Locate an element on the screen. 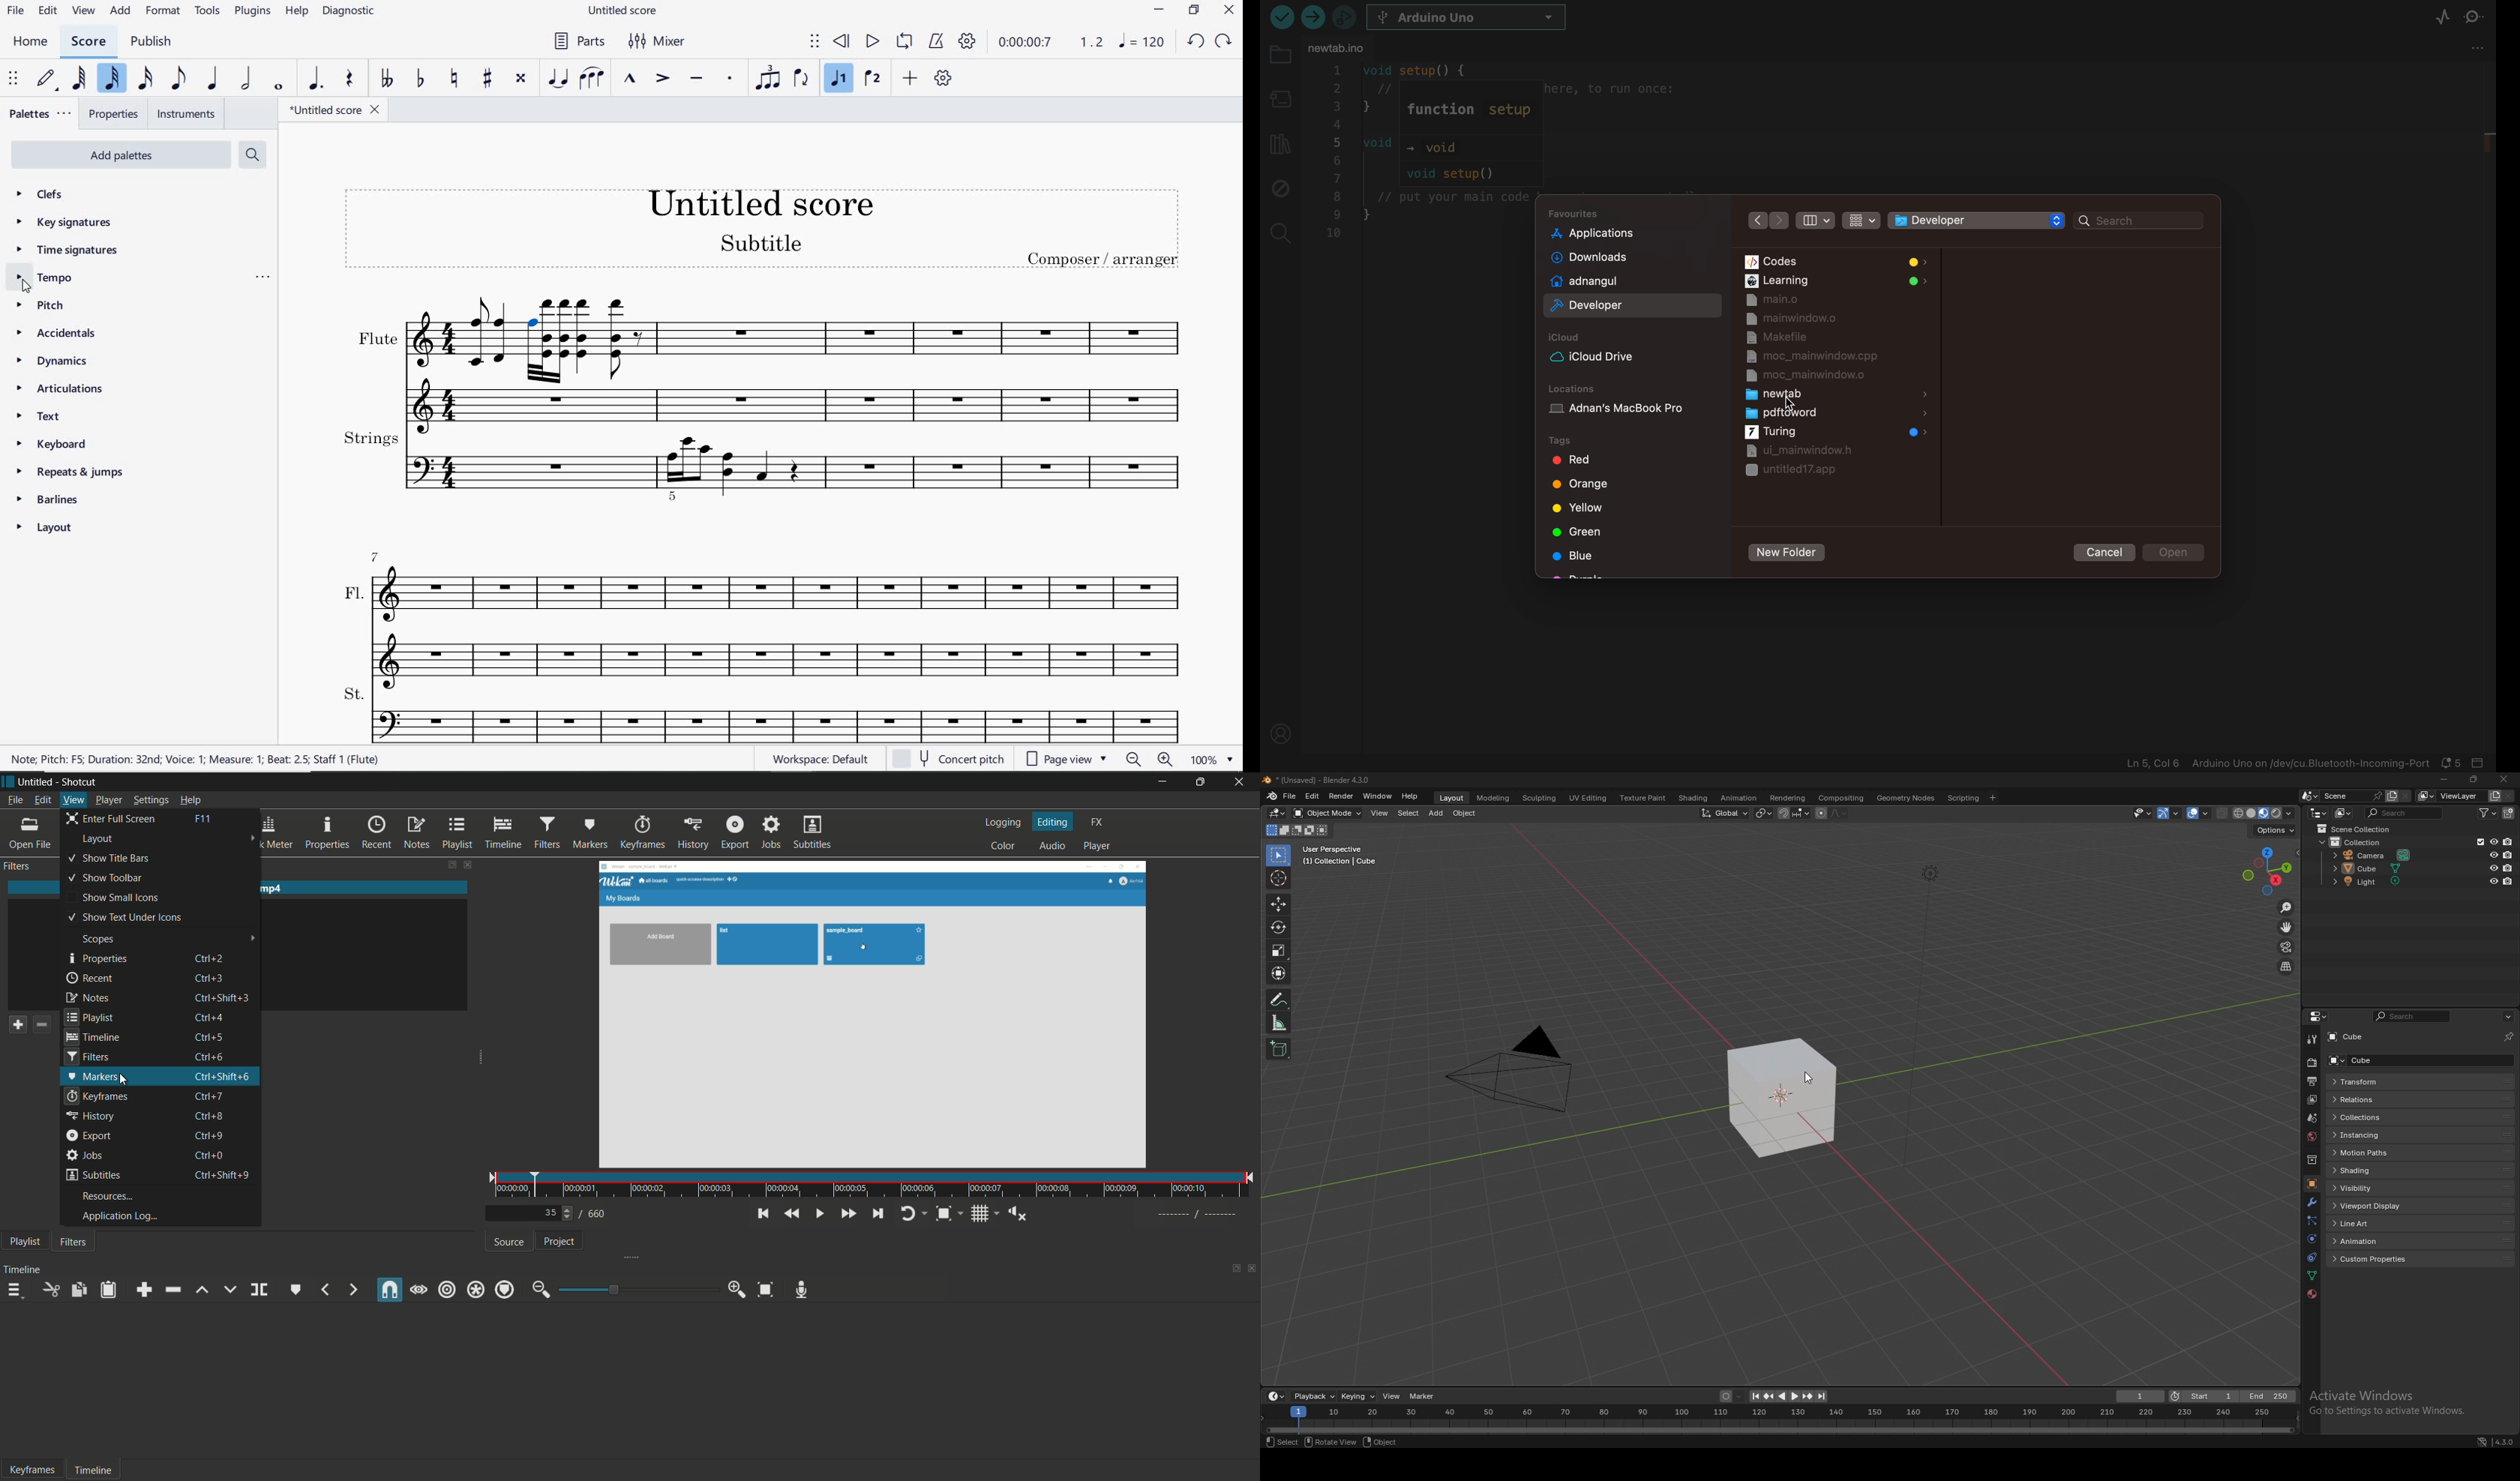 This screenshot has height=1484, width=2520. select is located at coordinates (1282, 1441).